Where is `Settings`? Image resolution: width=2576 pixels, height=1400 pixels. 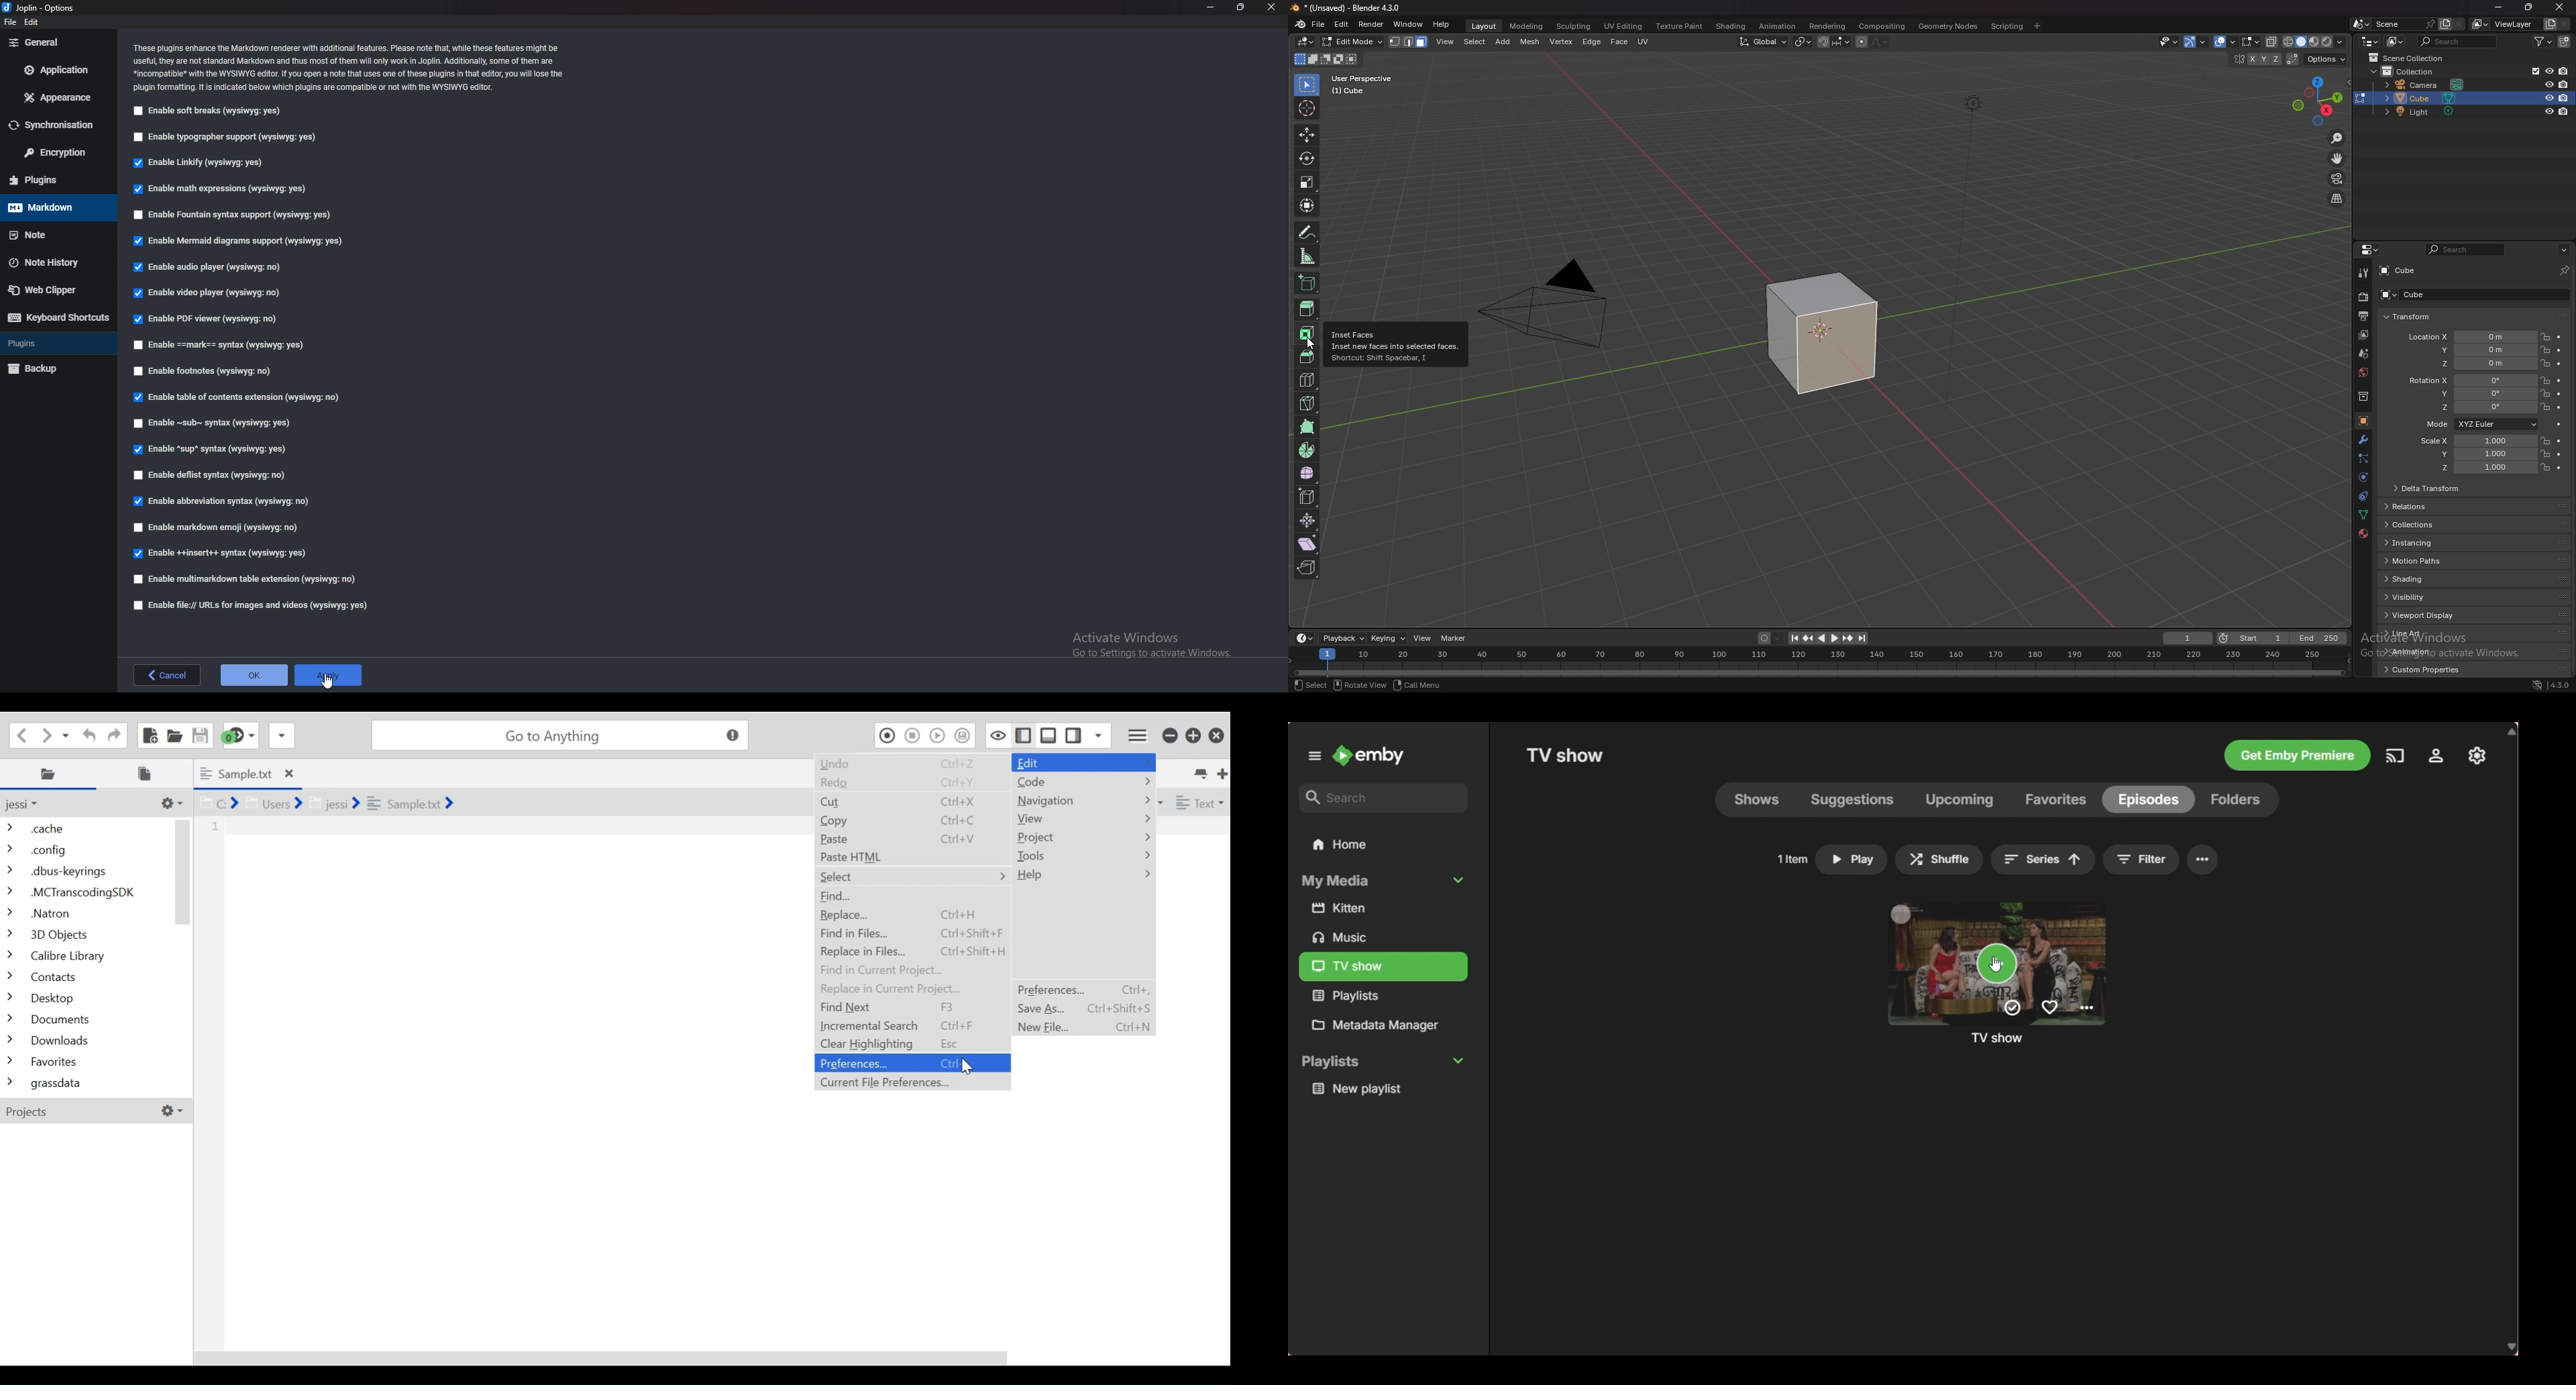 Settings is located at coordinates (2436, 755).